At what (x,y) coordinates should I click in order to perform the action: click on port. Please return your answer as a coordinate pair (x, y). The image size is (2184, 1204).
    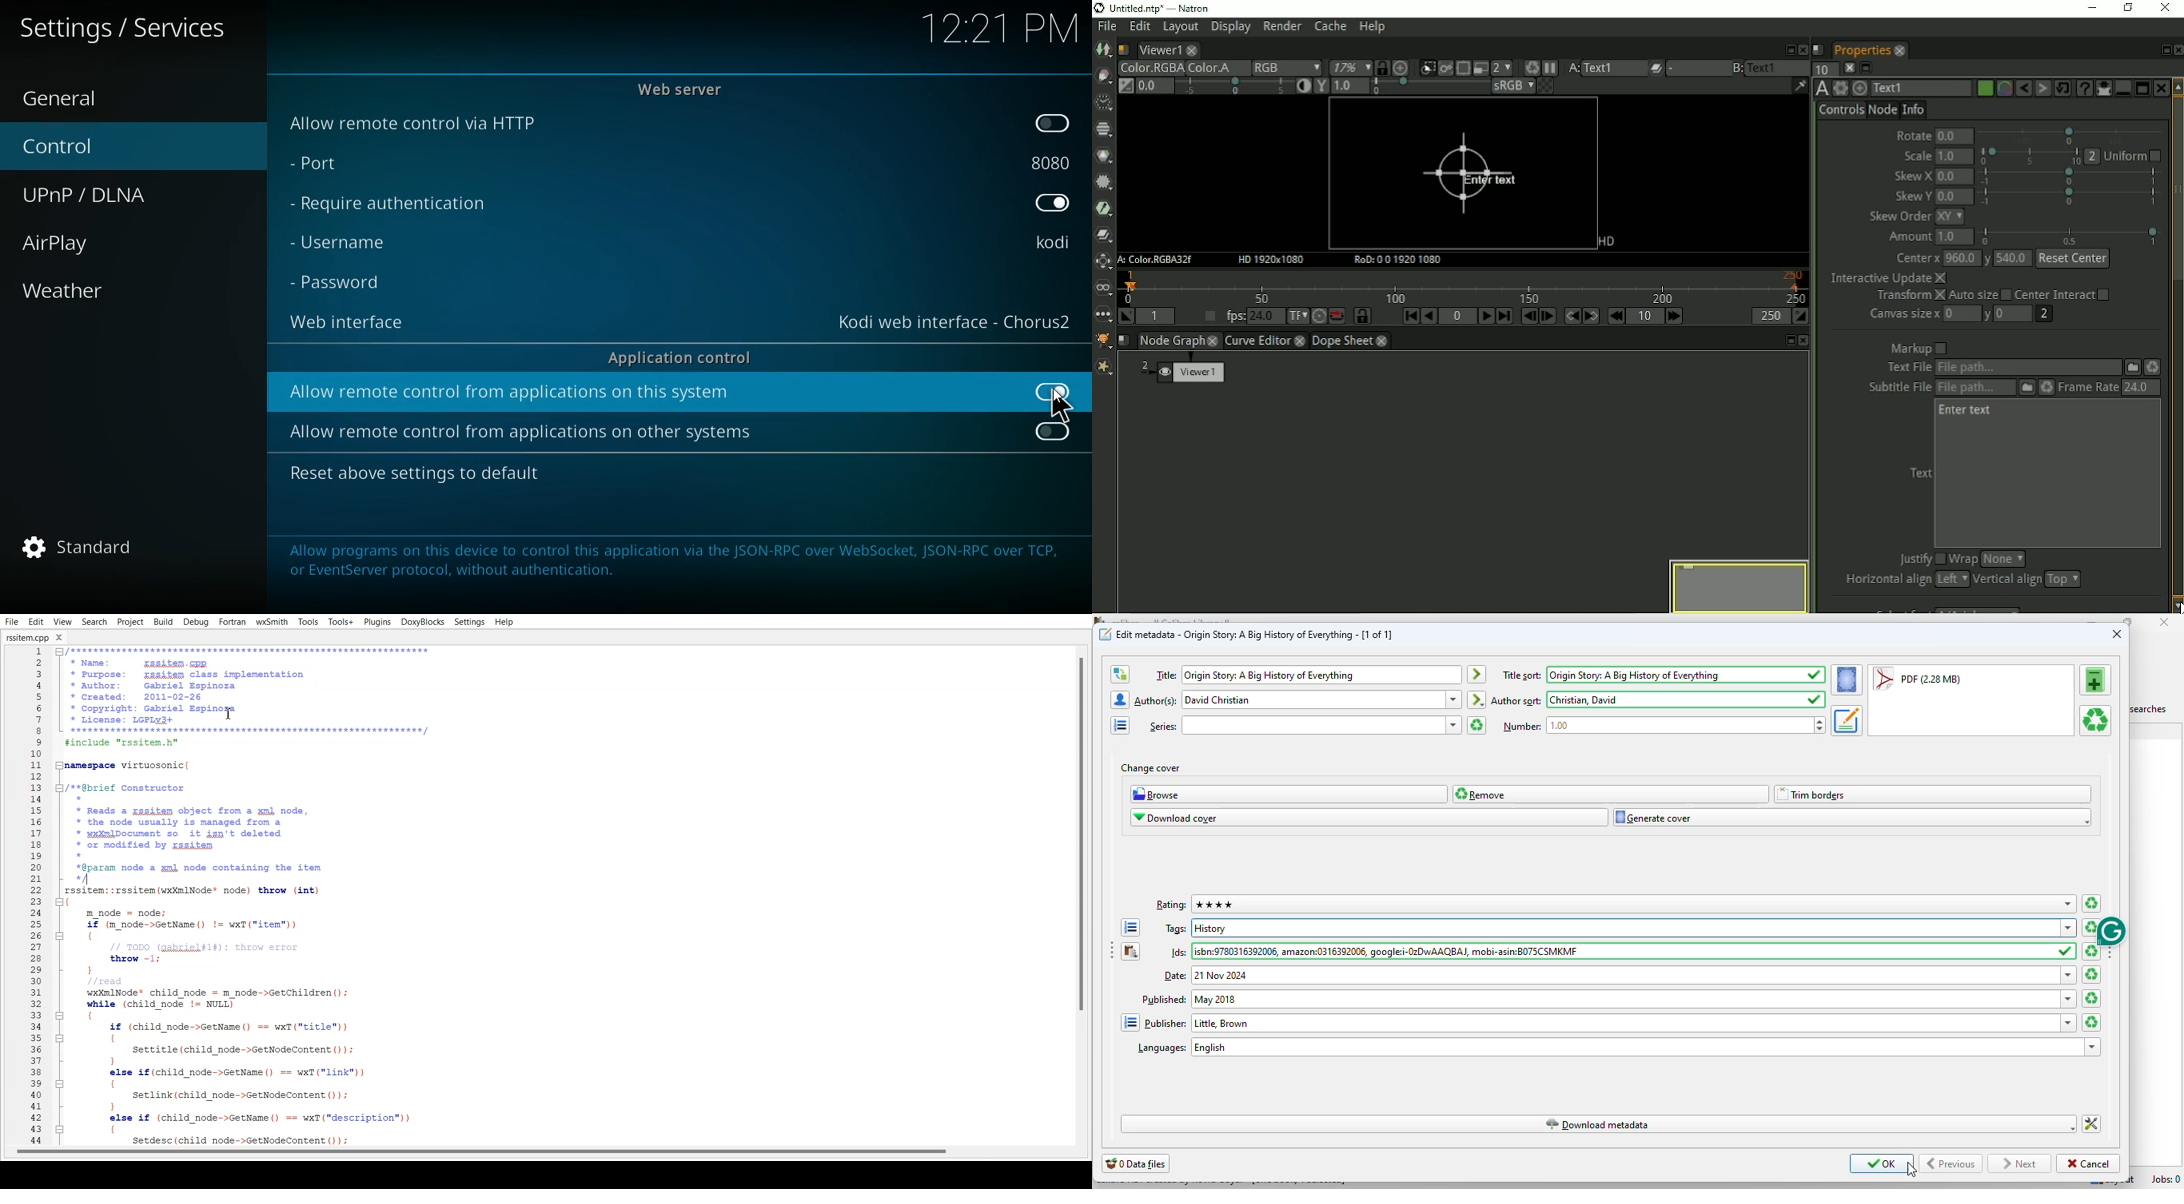
    Looking at the image, I should click on (1053, 165).